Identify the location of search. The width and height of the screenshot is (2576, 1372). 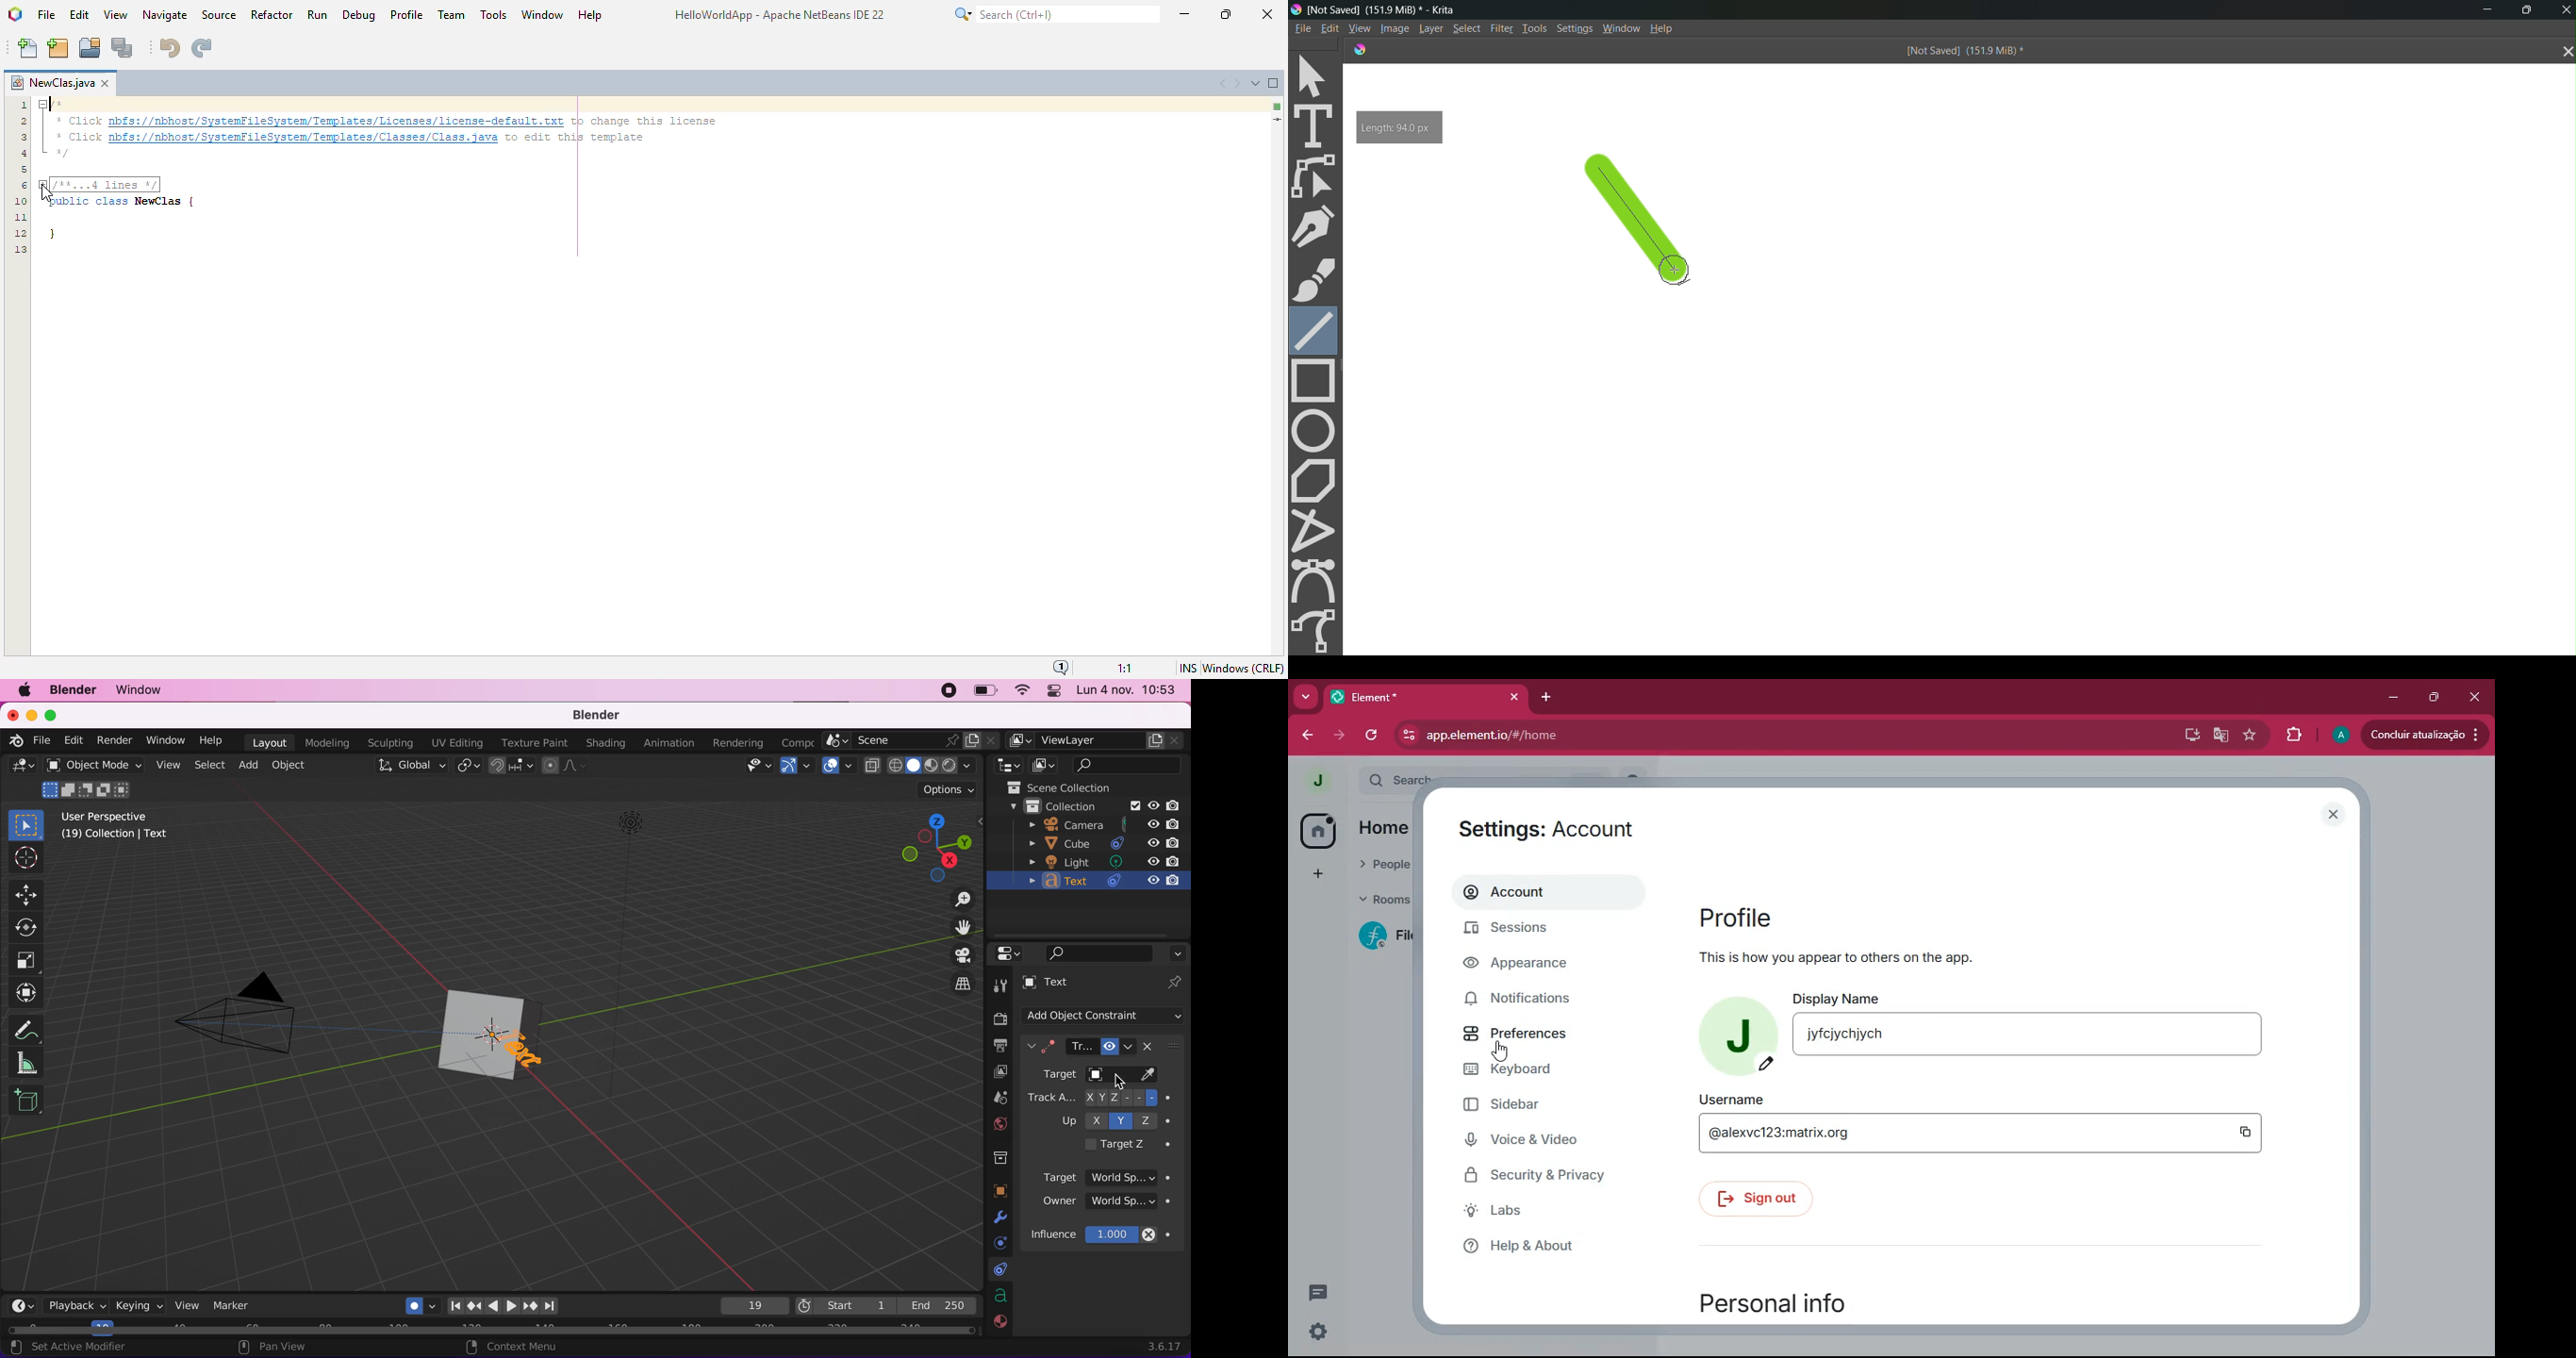
(1130, 766).